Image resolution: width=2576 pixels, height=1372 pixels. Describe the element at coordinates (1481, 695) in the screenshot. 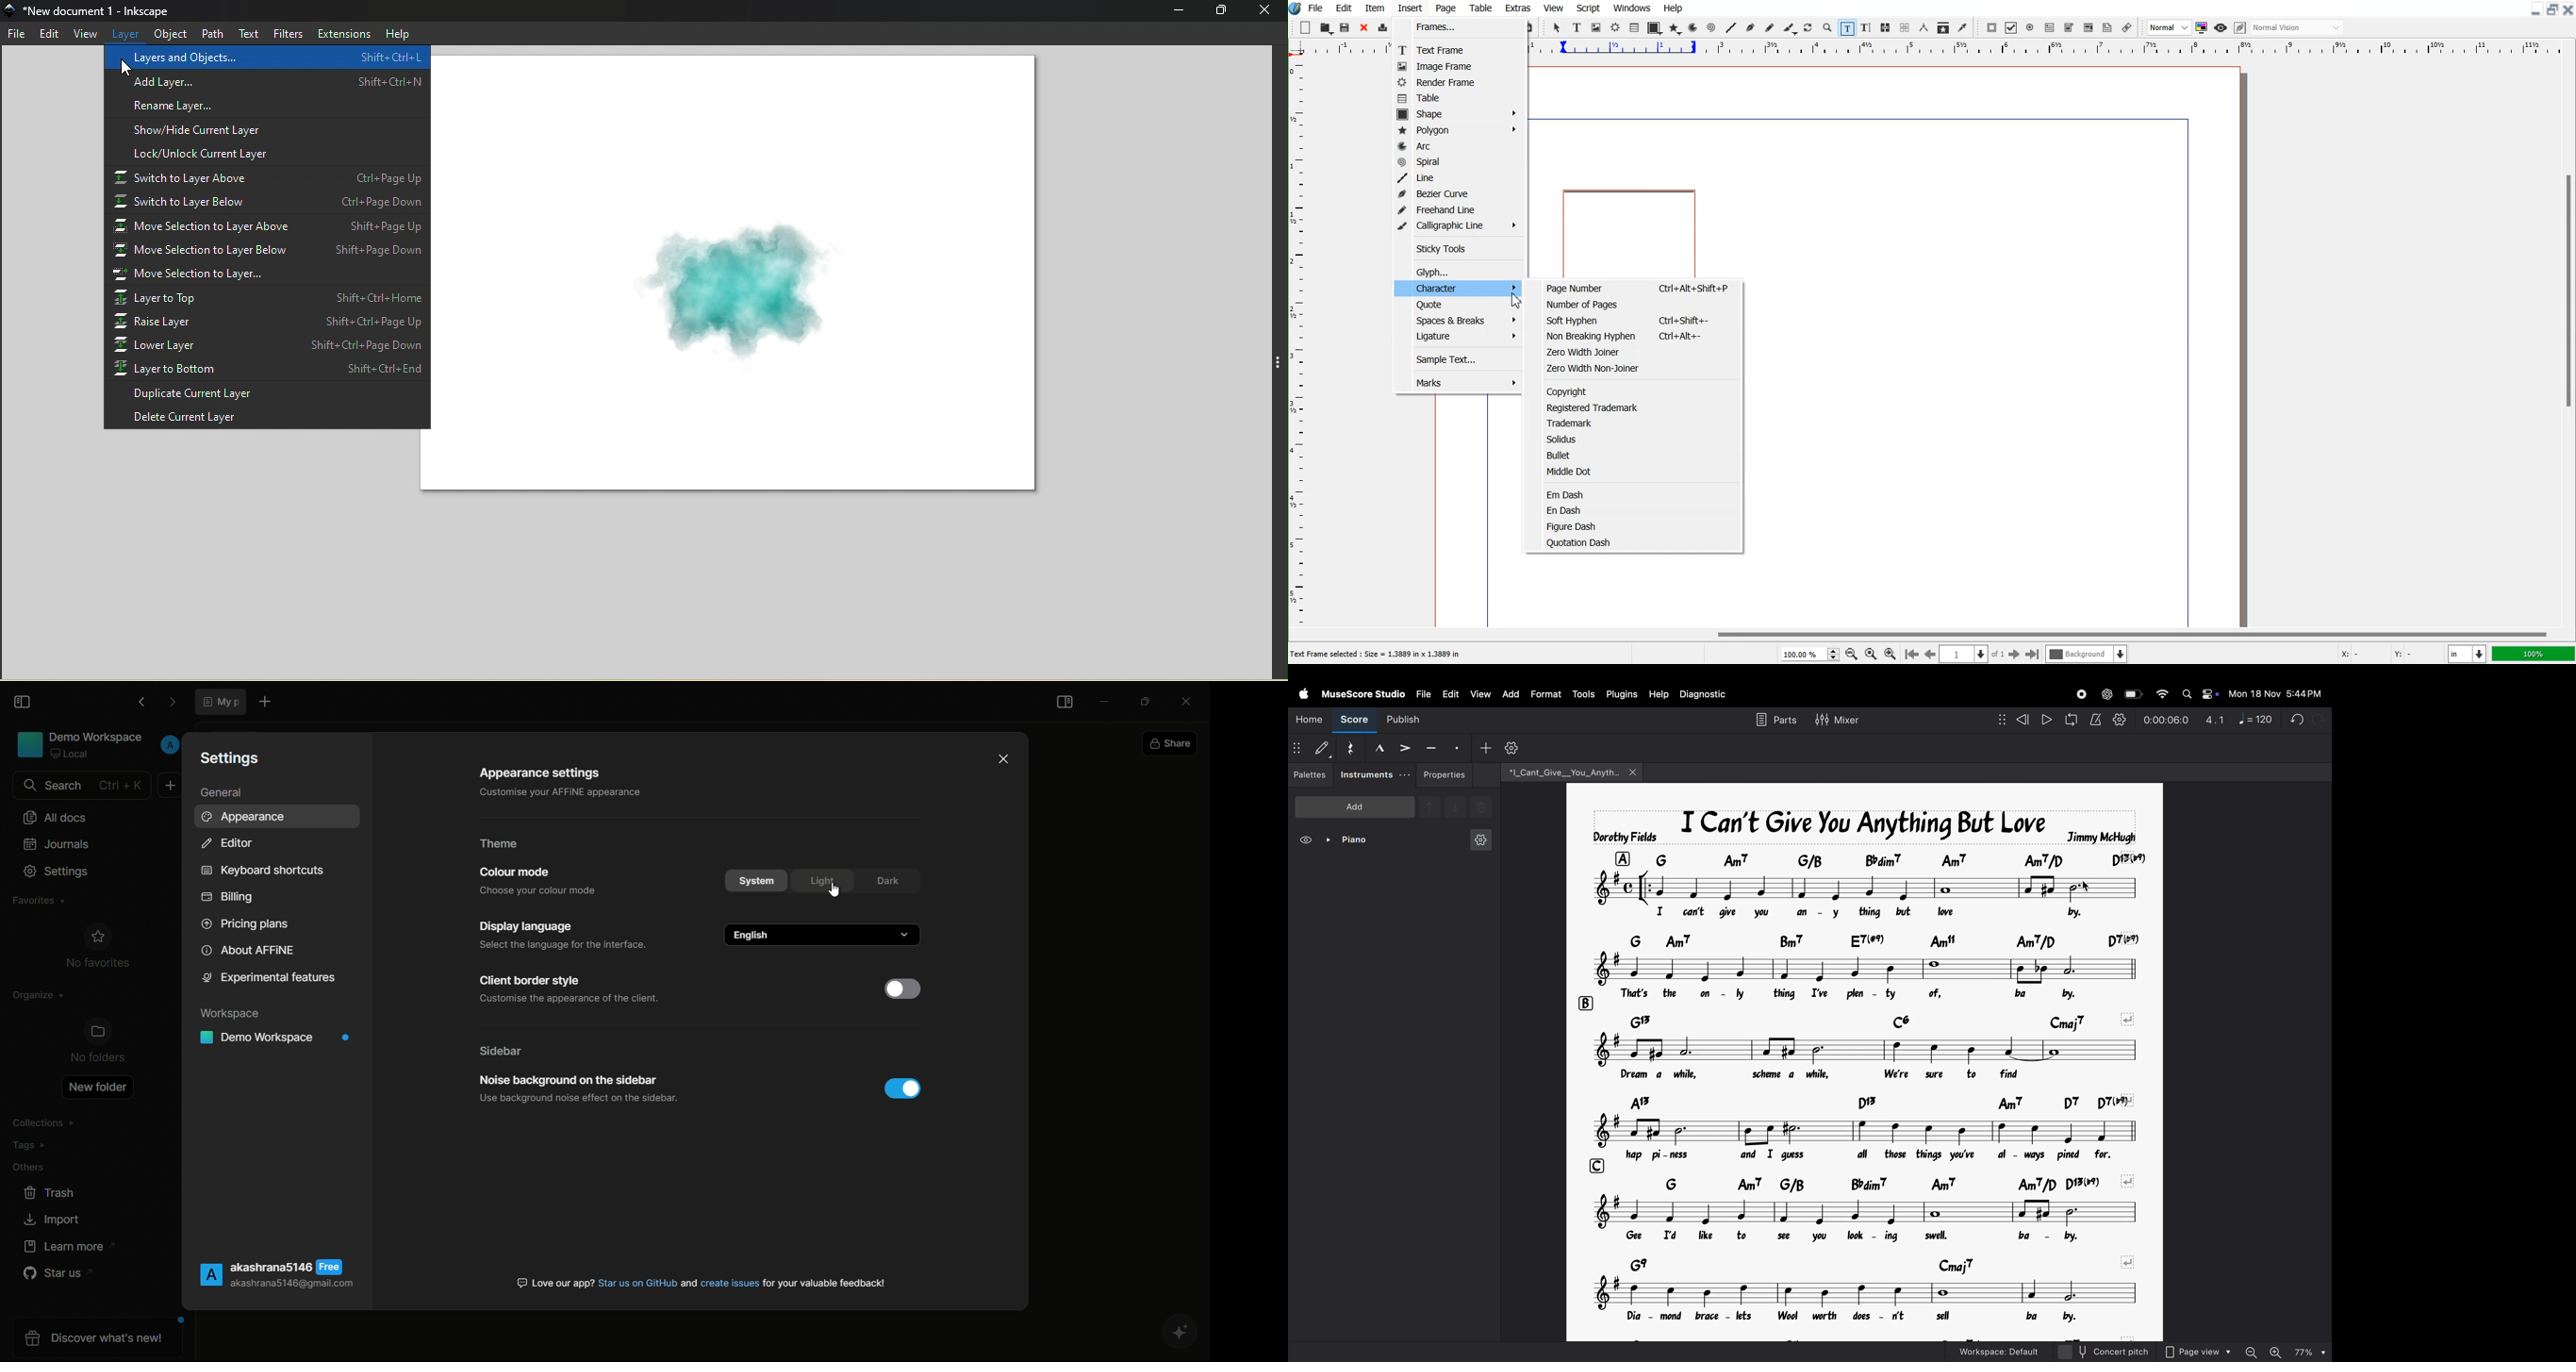

I see `view` at that location.